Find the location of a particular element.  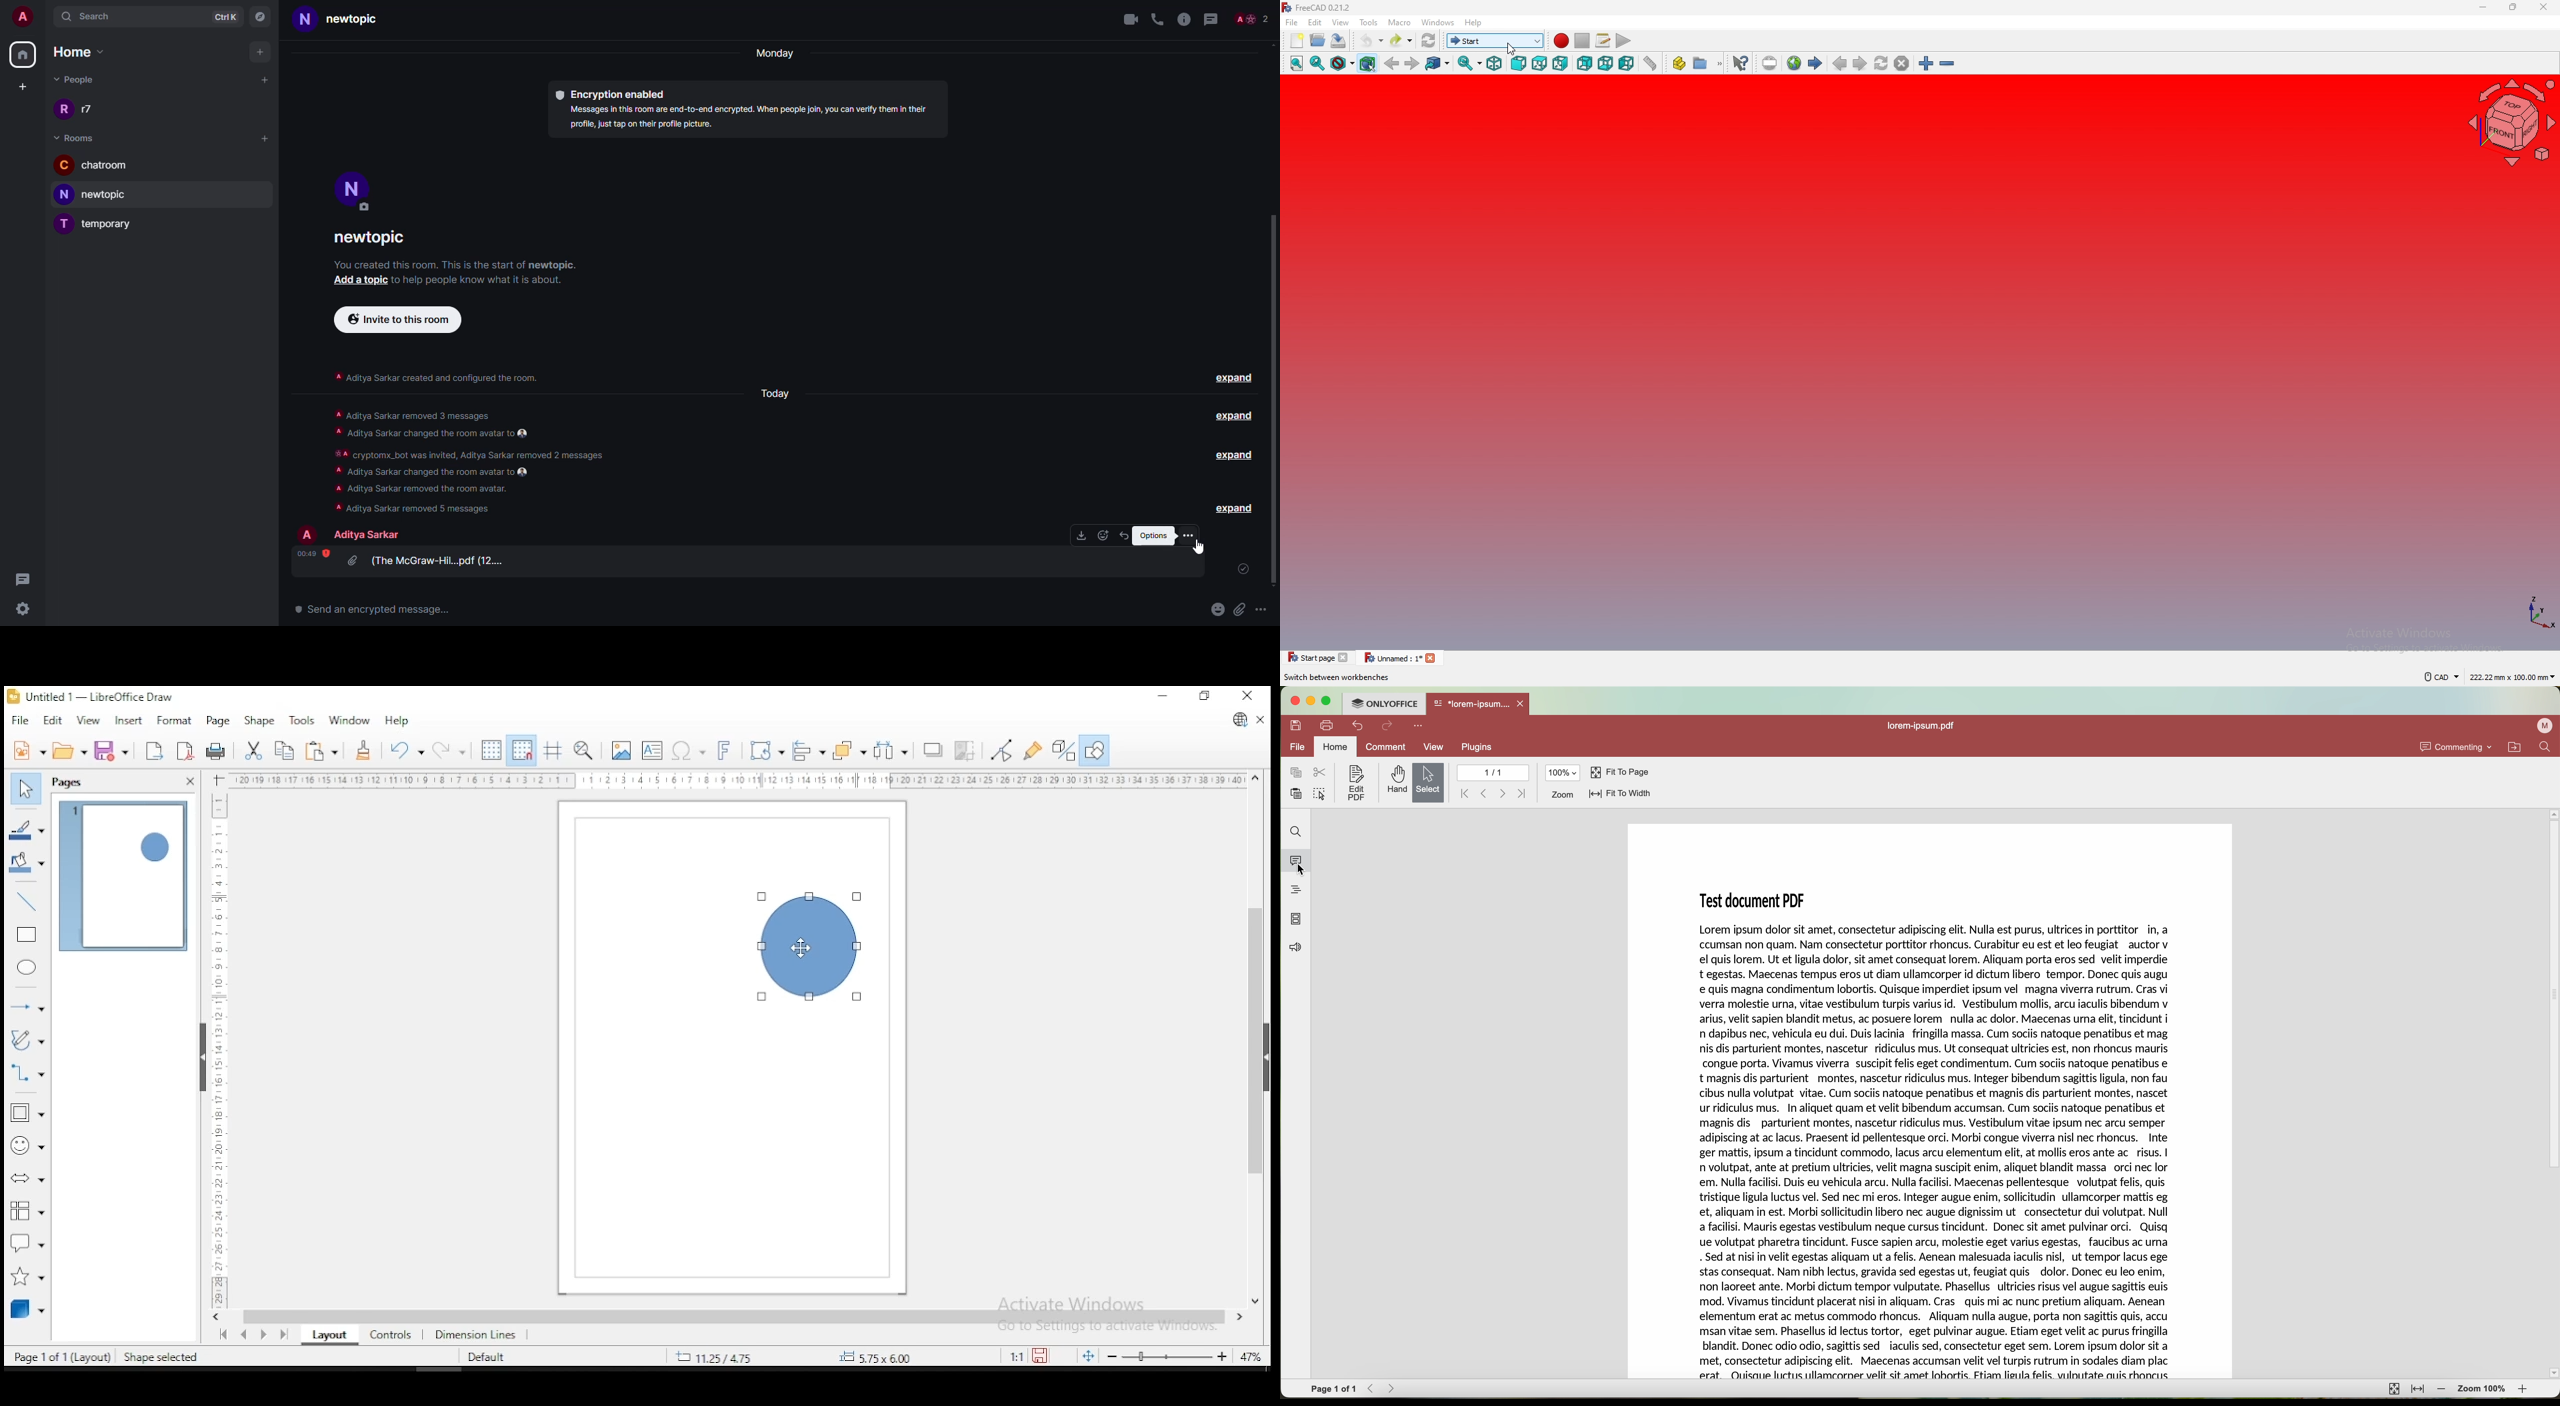

flowchart is located at coordinates (24, 1211).